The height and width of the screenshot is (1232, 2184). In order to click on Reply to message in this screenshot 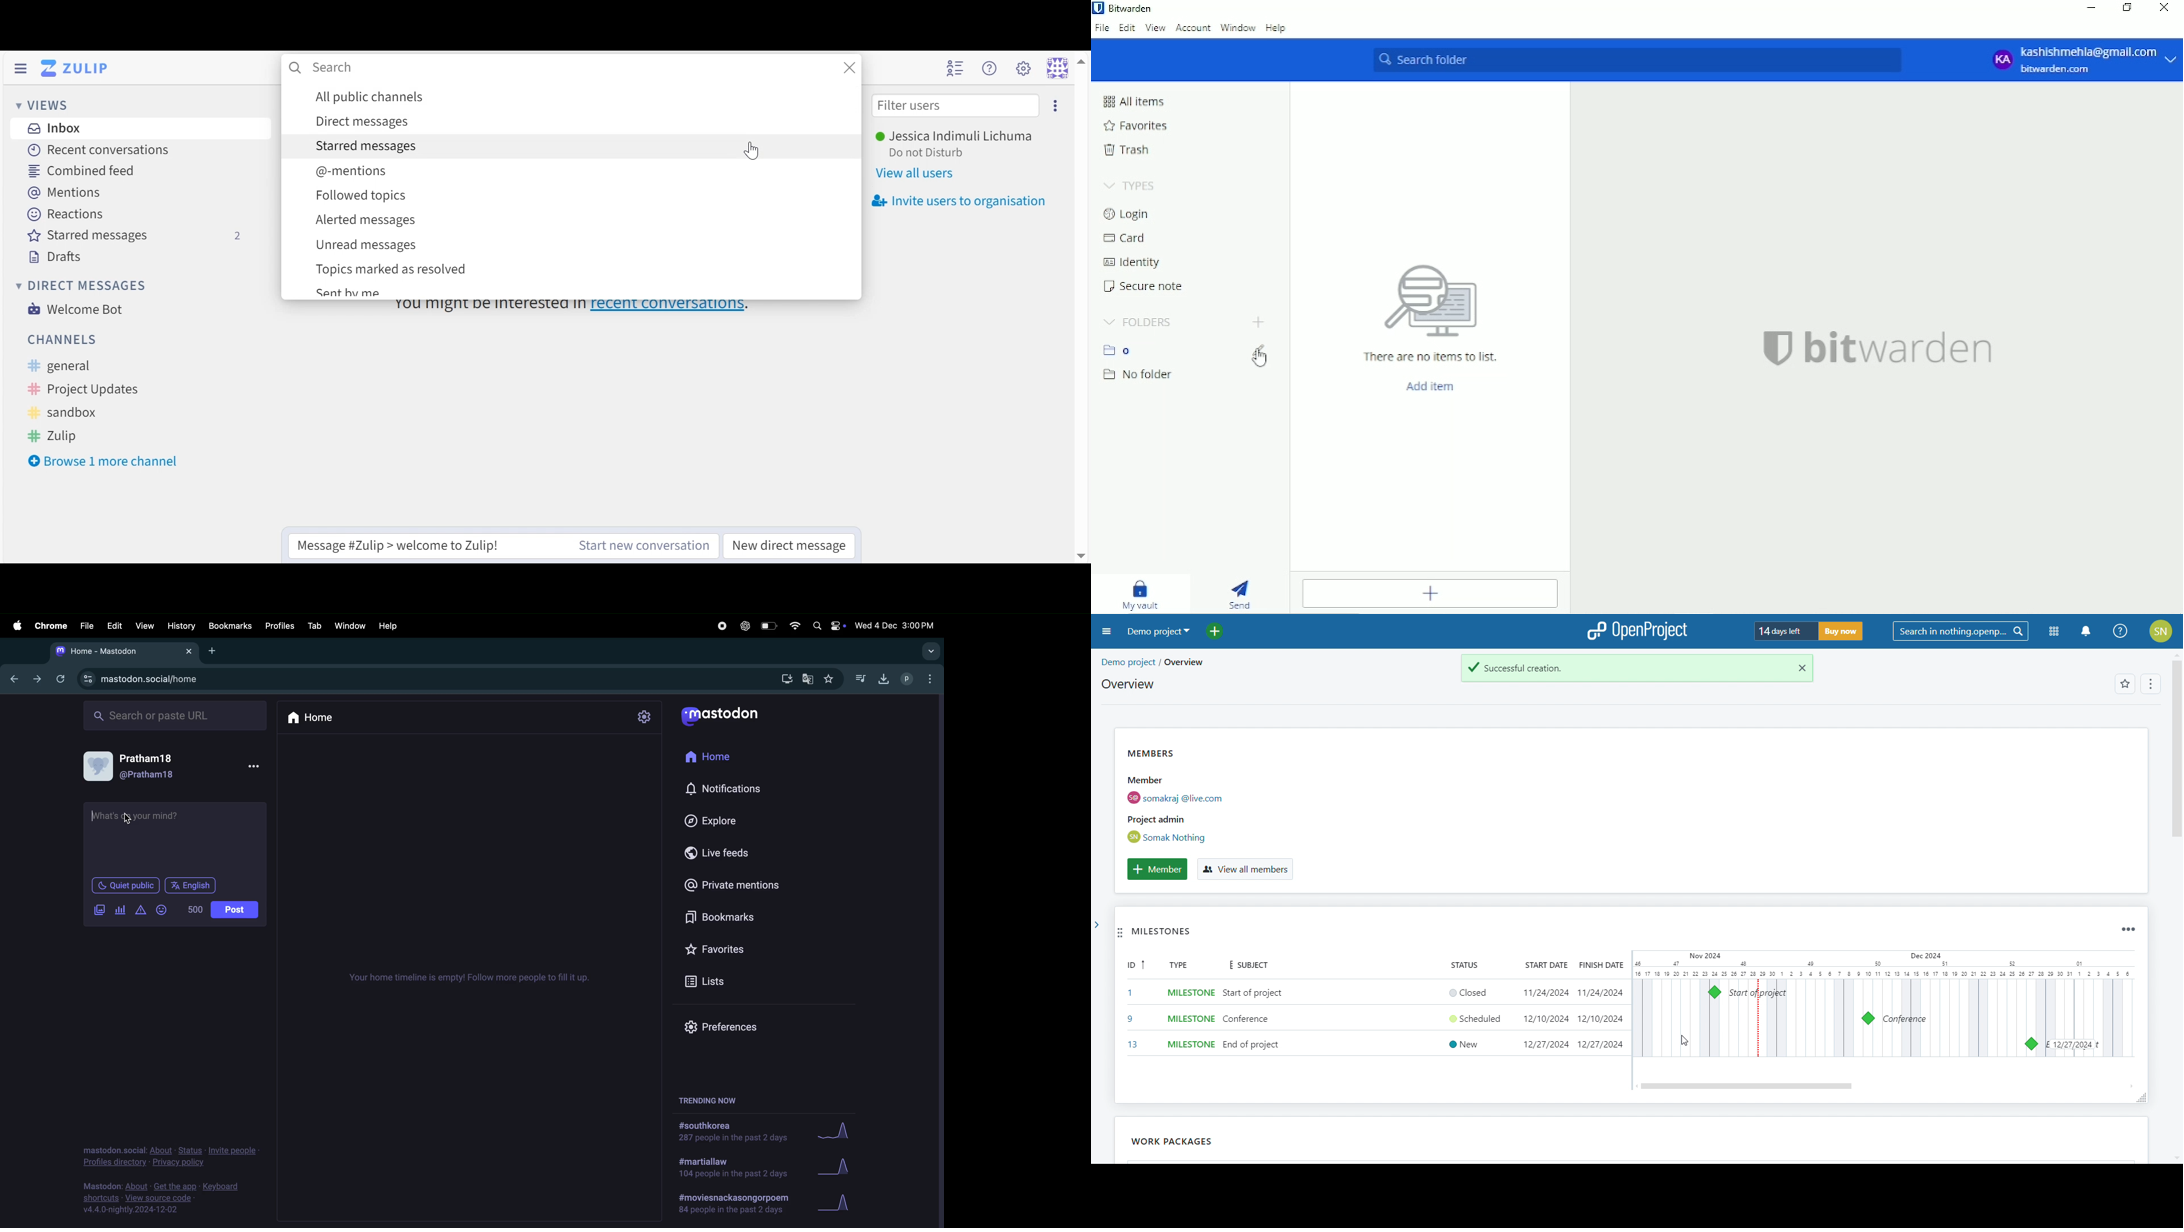, I will do `click(419, 545)`.